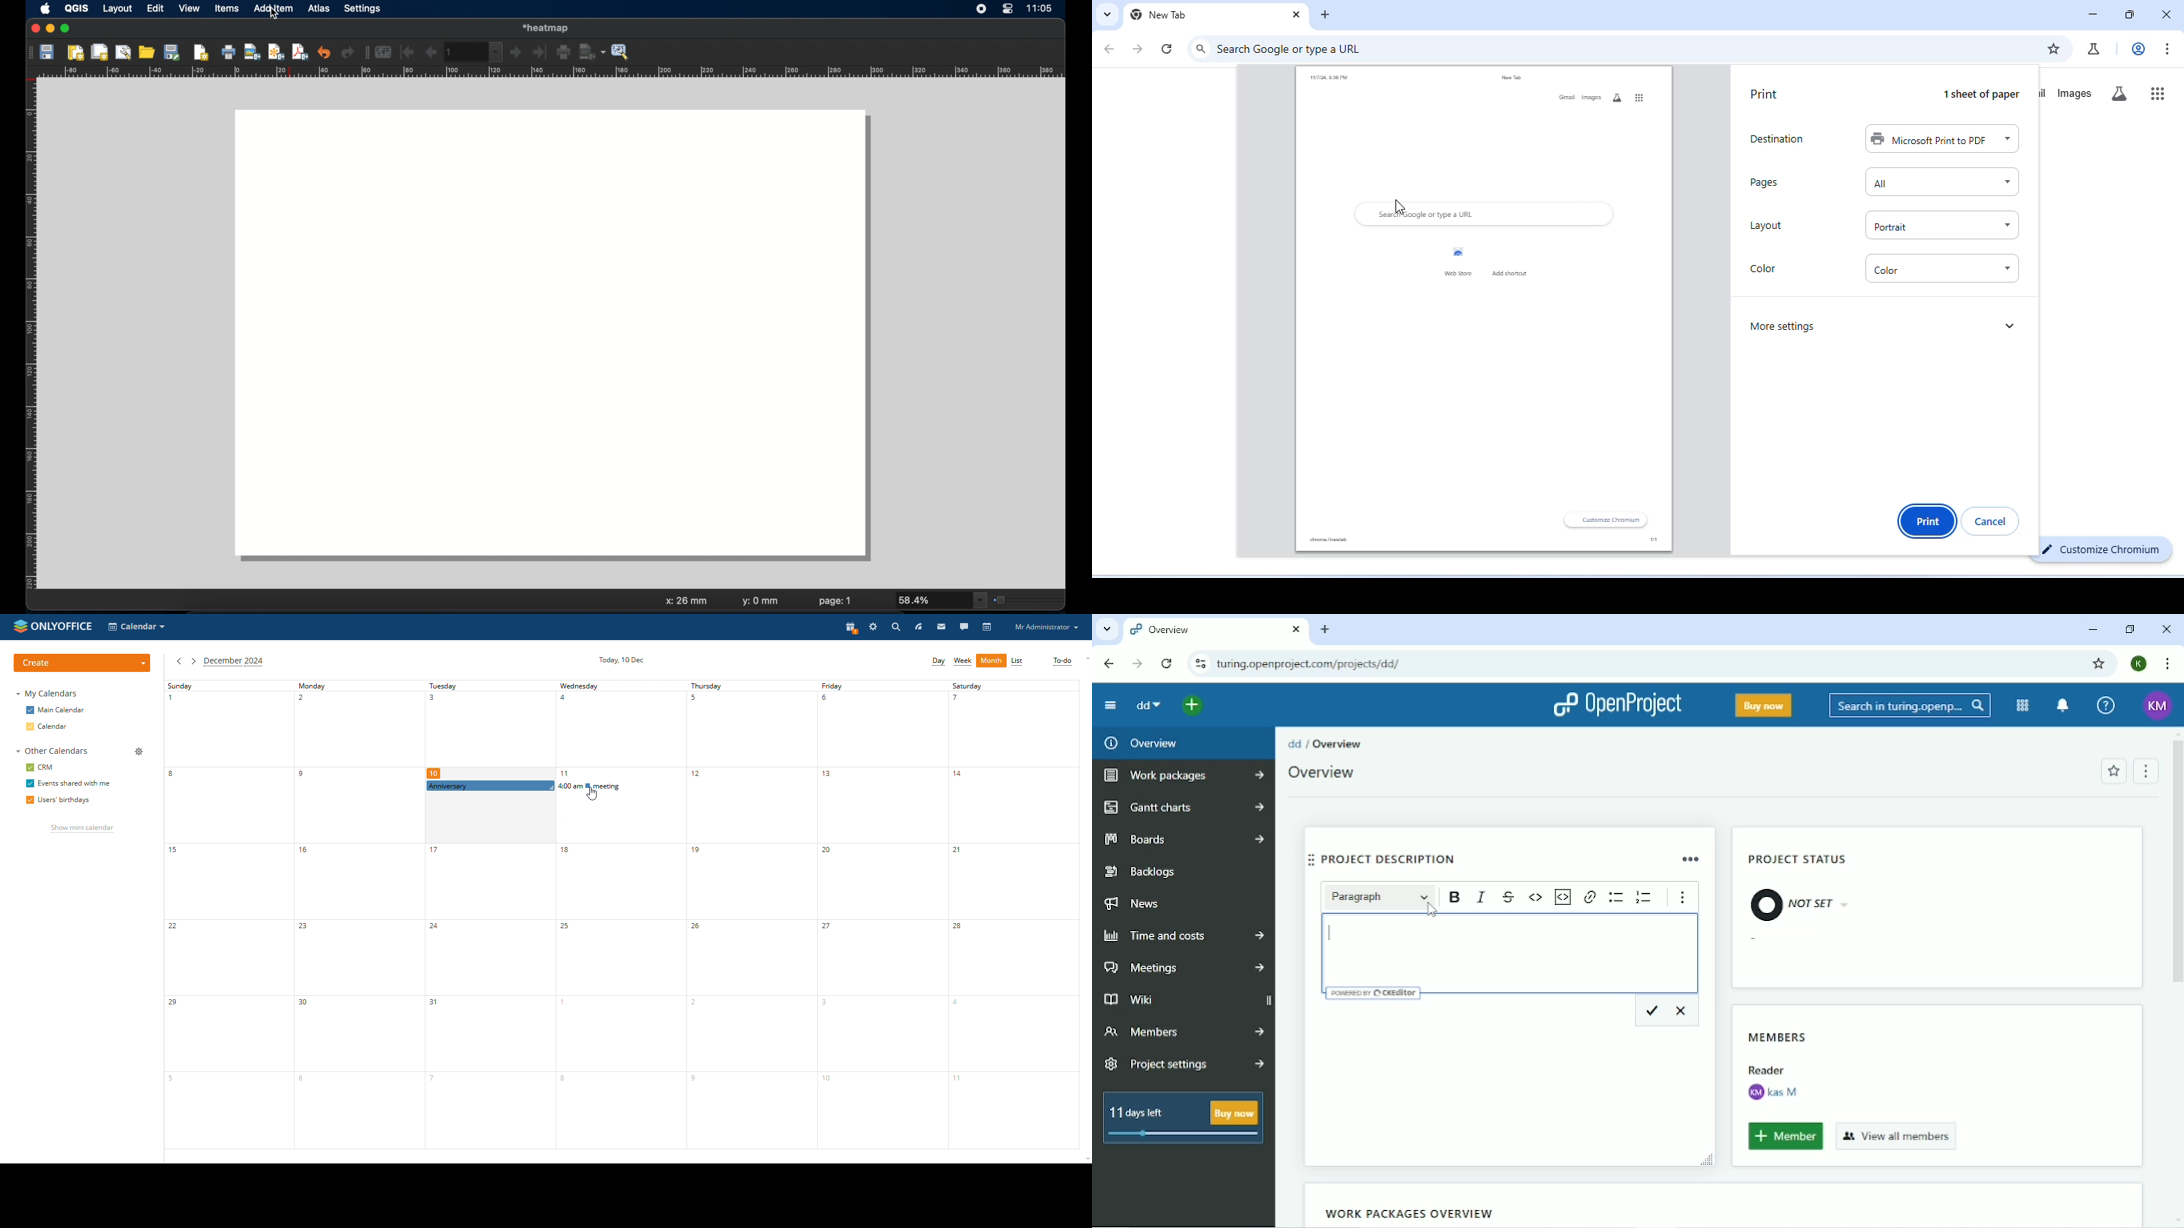 This screenshot has height=1232, width=2184. I want to click on tuesday, so click(488, 730).